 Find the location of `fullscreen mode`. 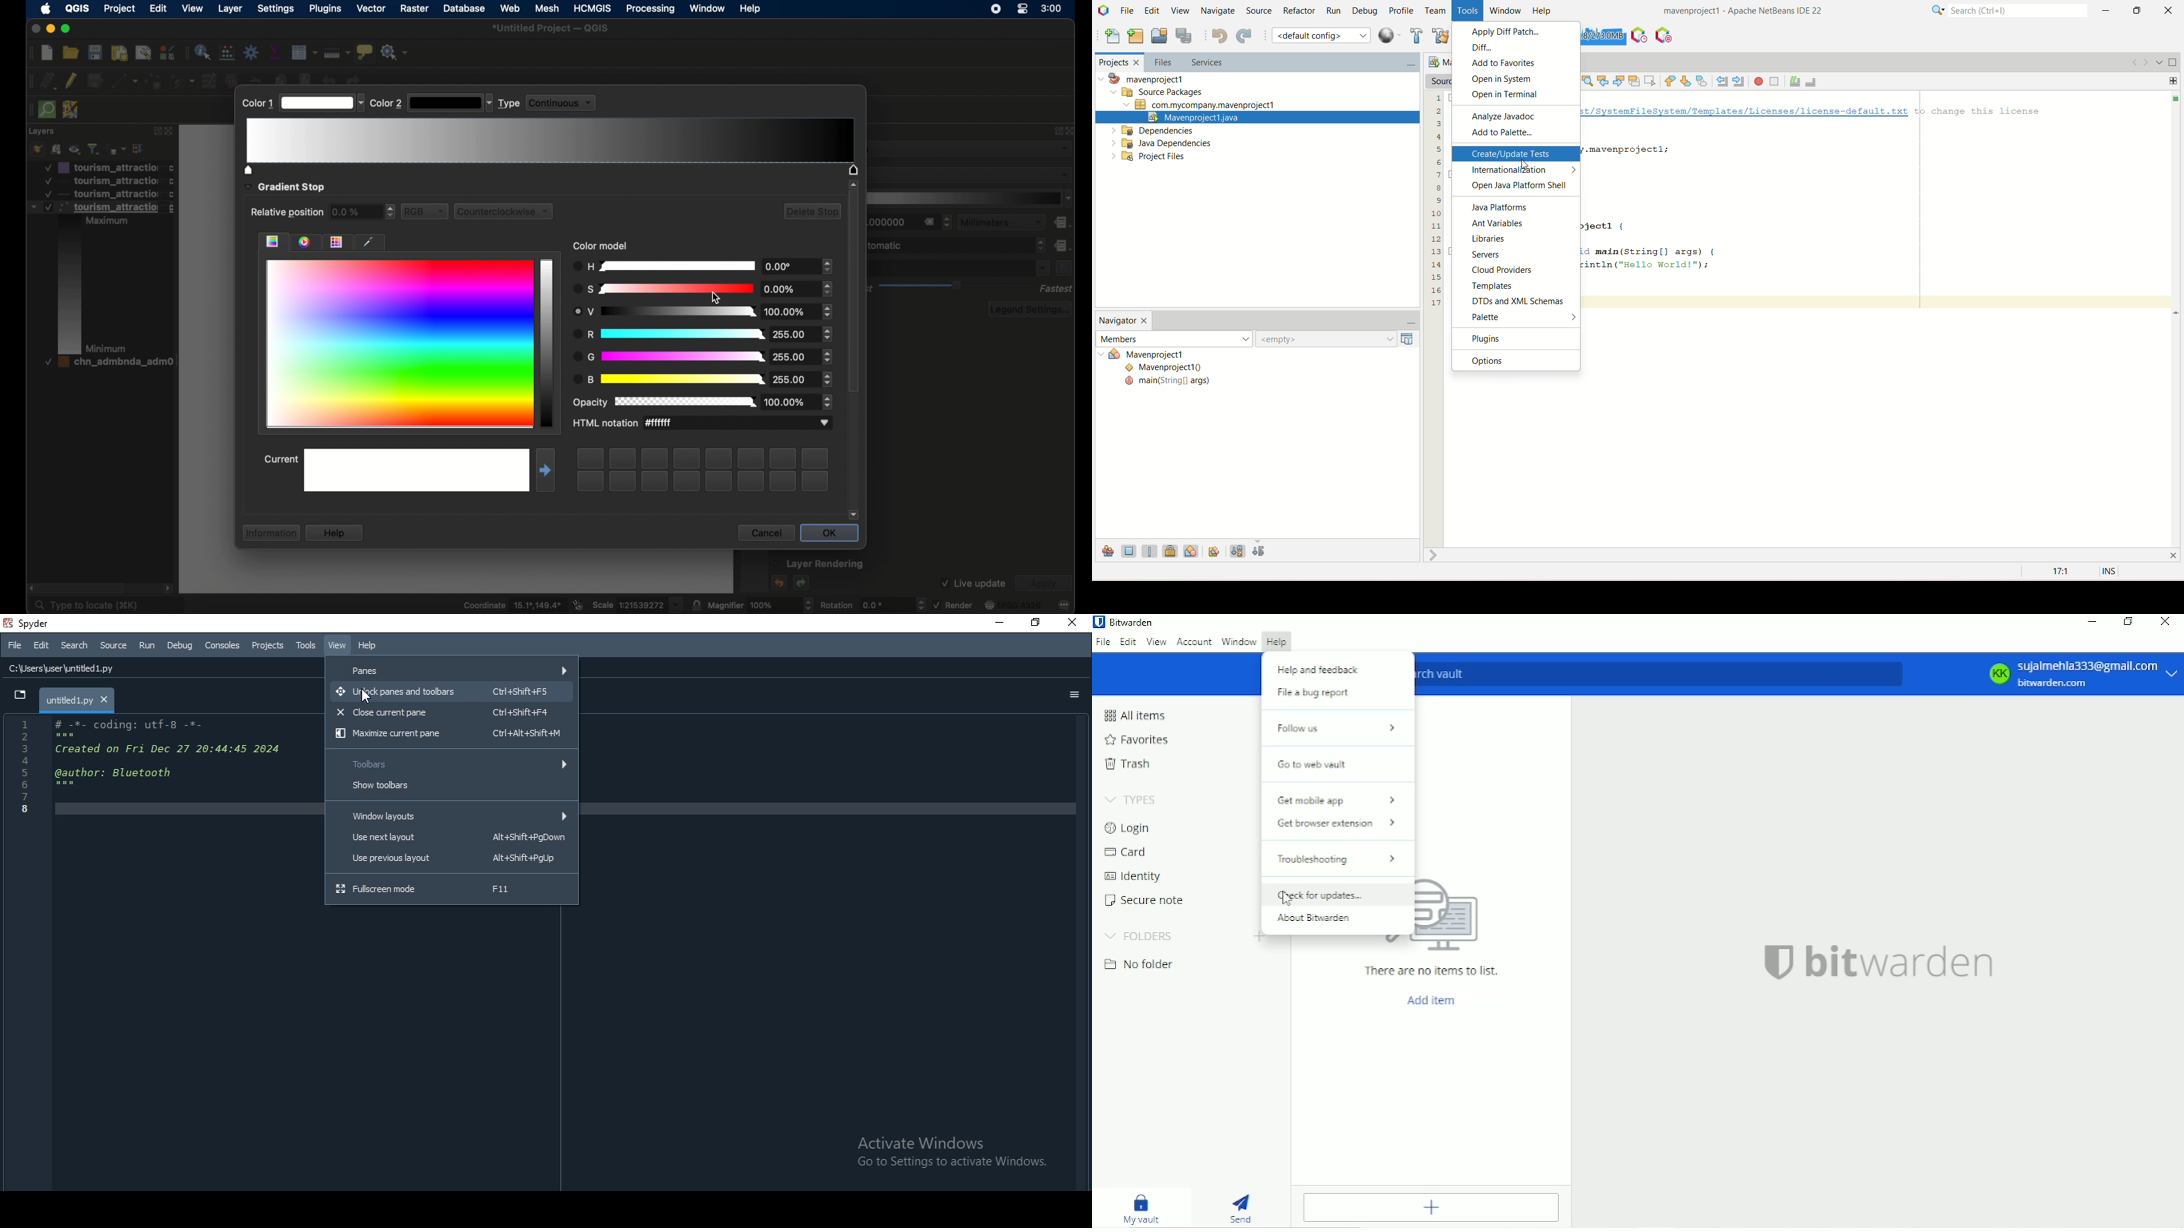

fullscreen mode is located at coordinates (452, 889).